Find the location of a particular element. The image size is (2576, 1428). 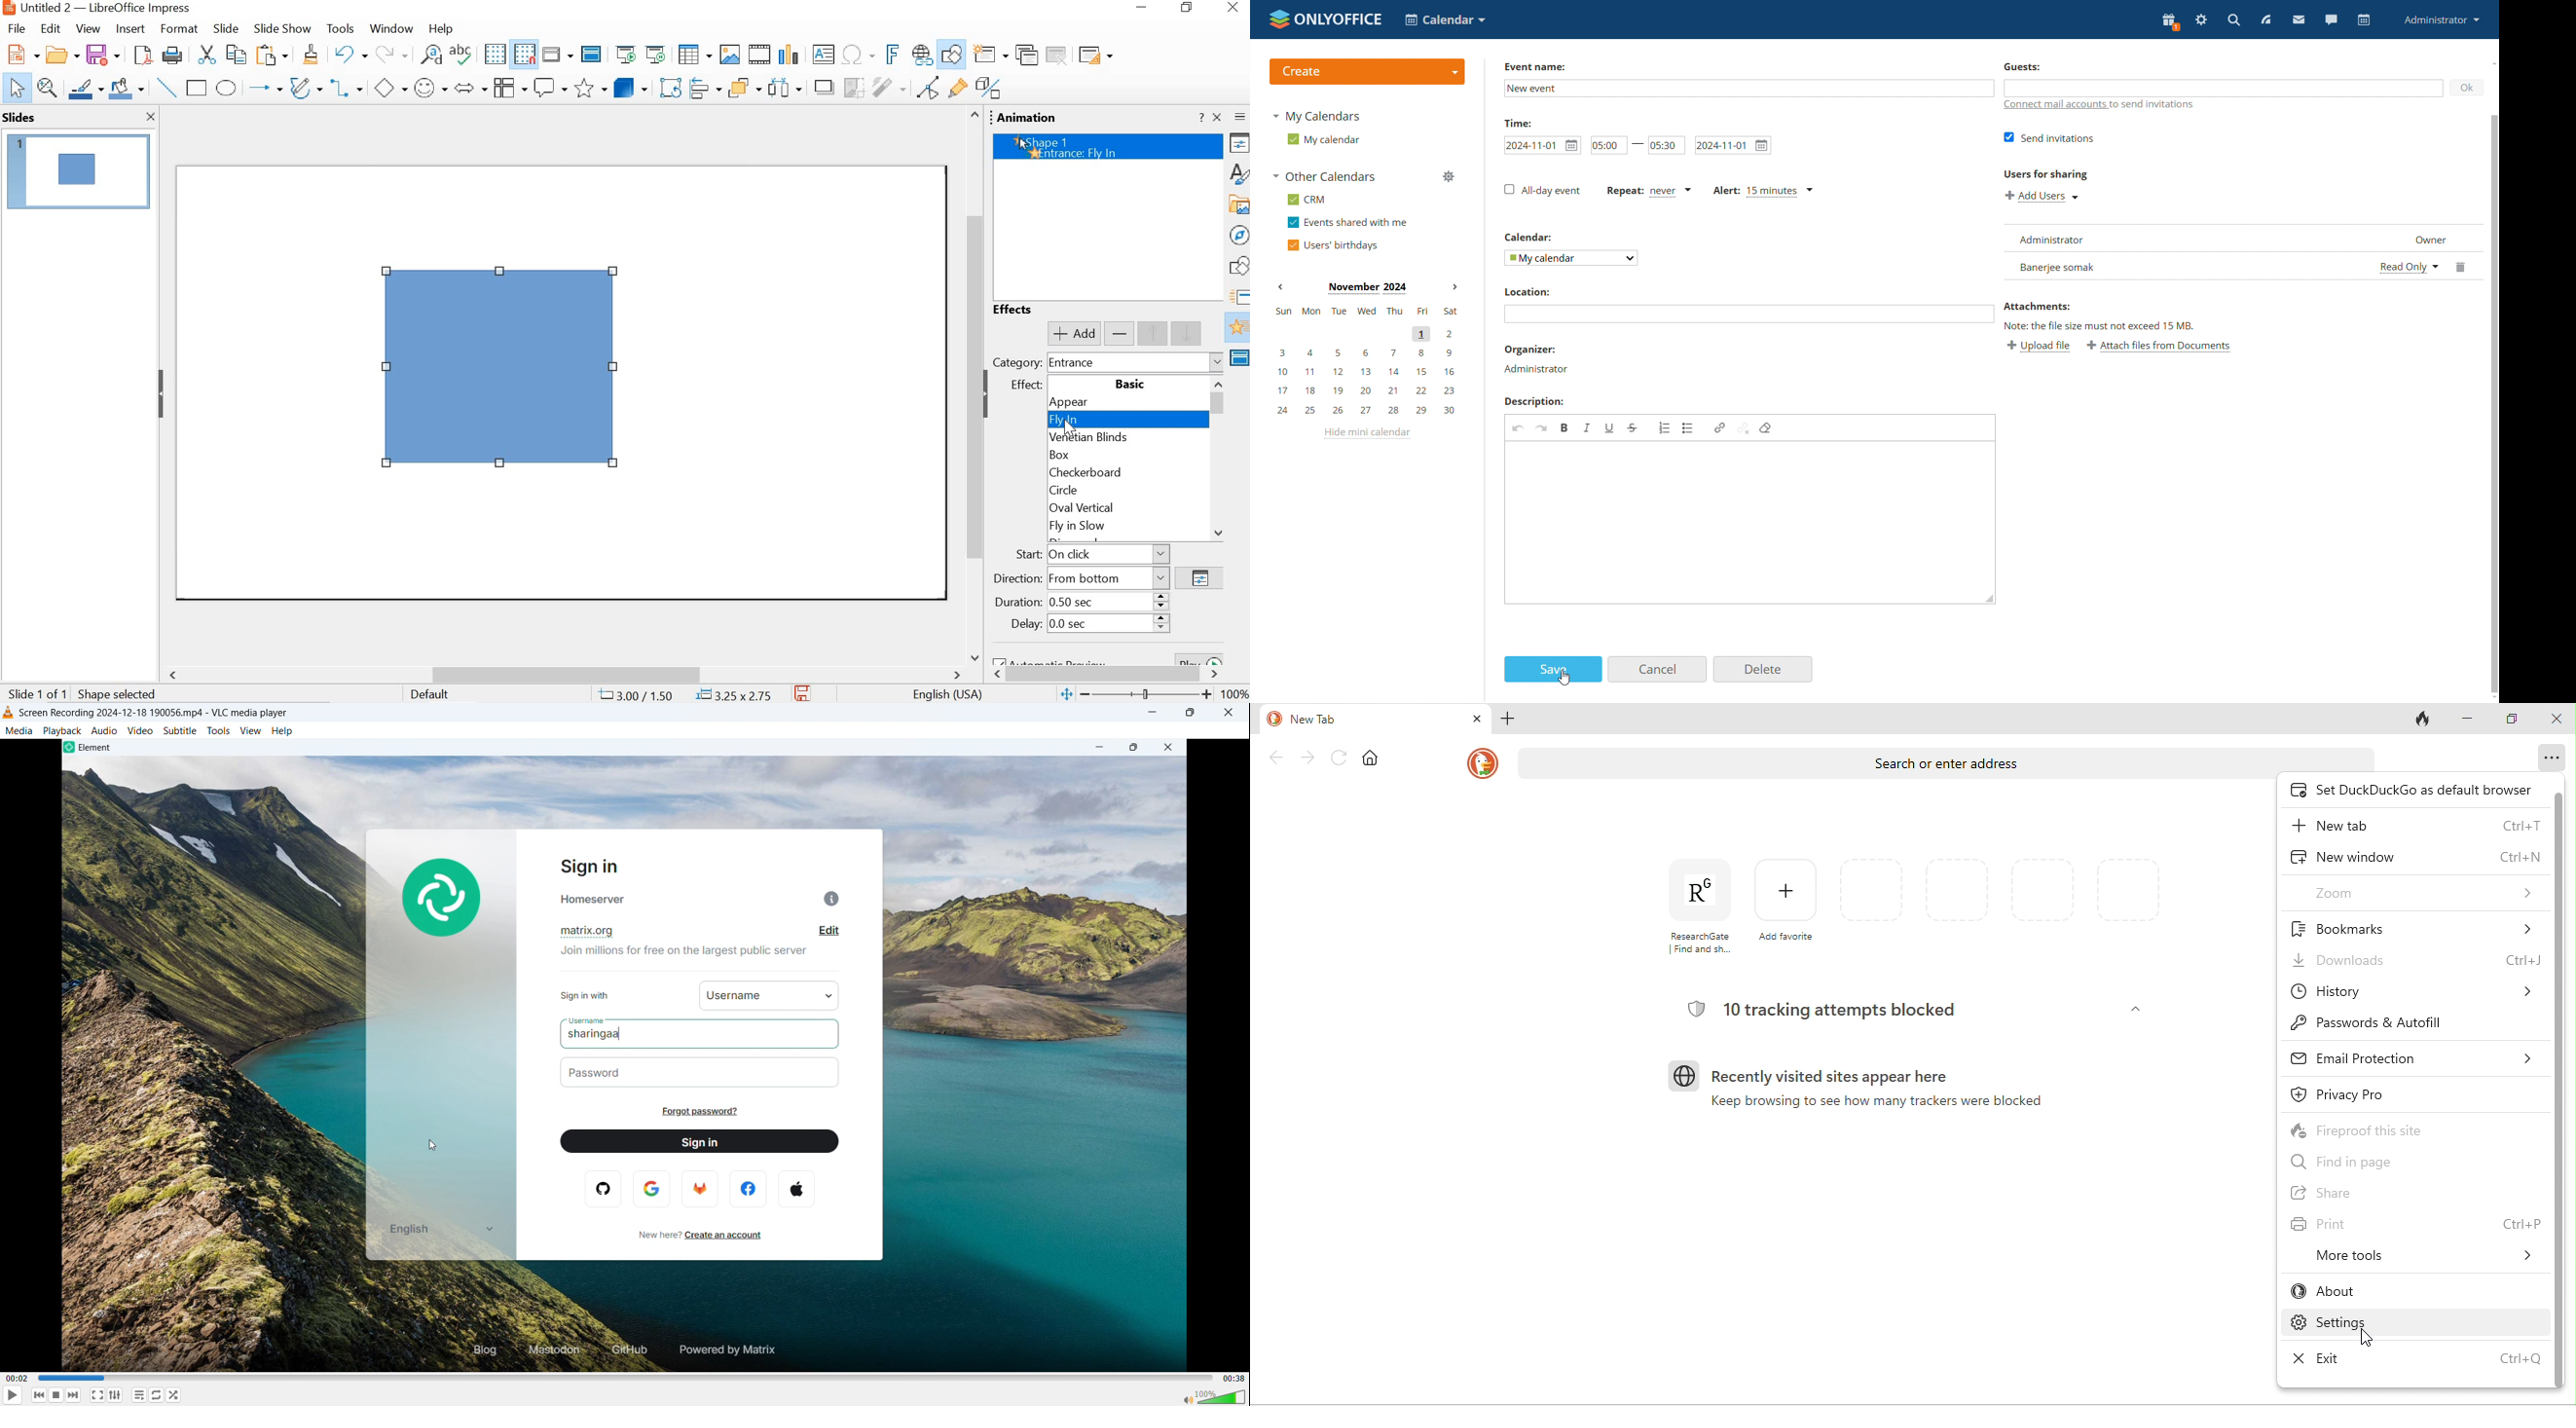

block arrows is located at coordinates (471, 87).